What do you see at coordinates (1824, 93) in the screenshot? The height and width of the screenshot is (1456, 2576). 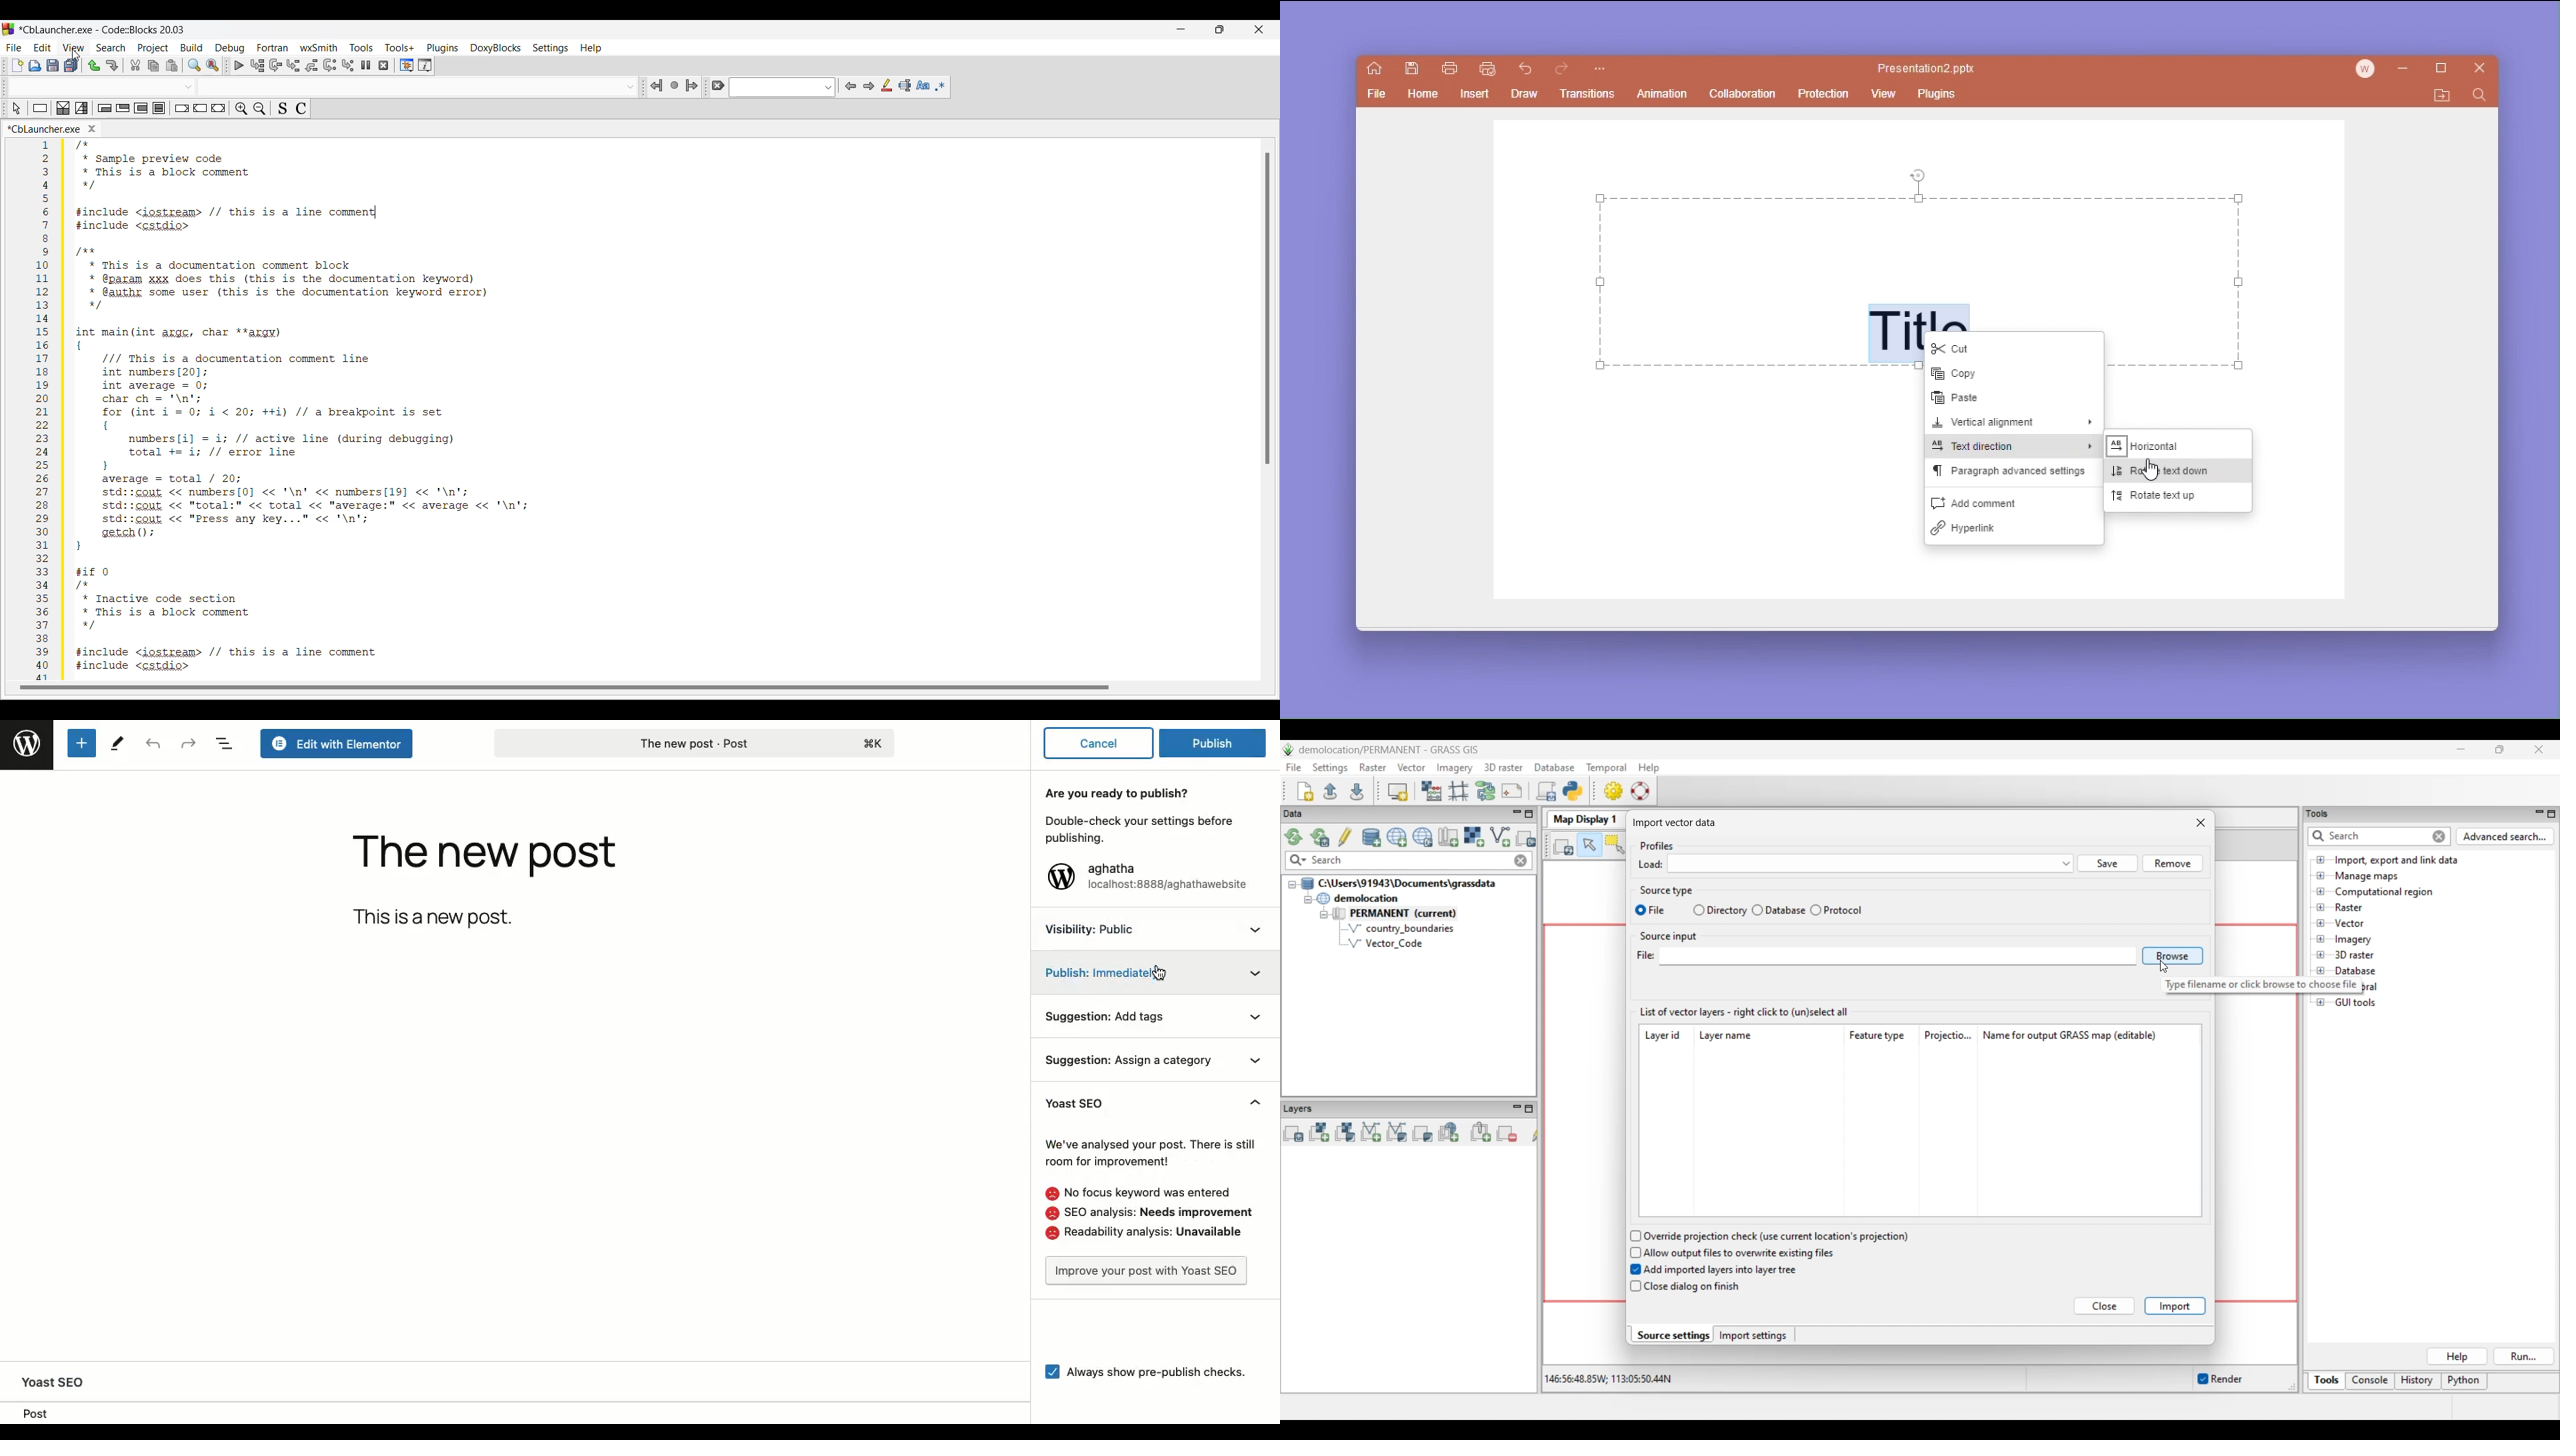 I see `protection` at bounding box center [1824, 93].